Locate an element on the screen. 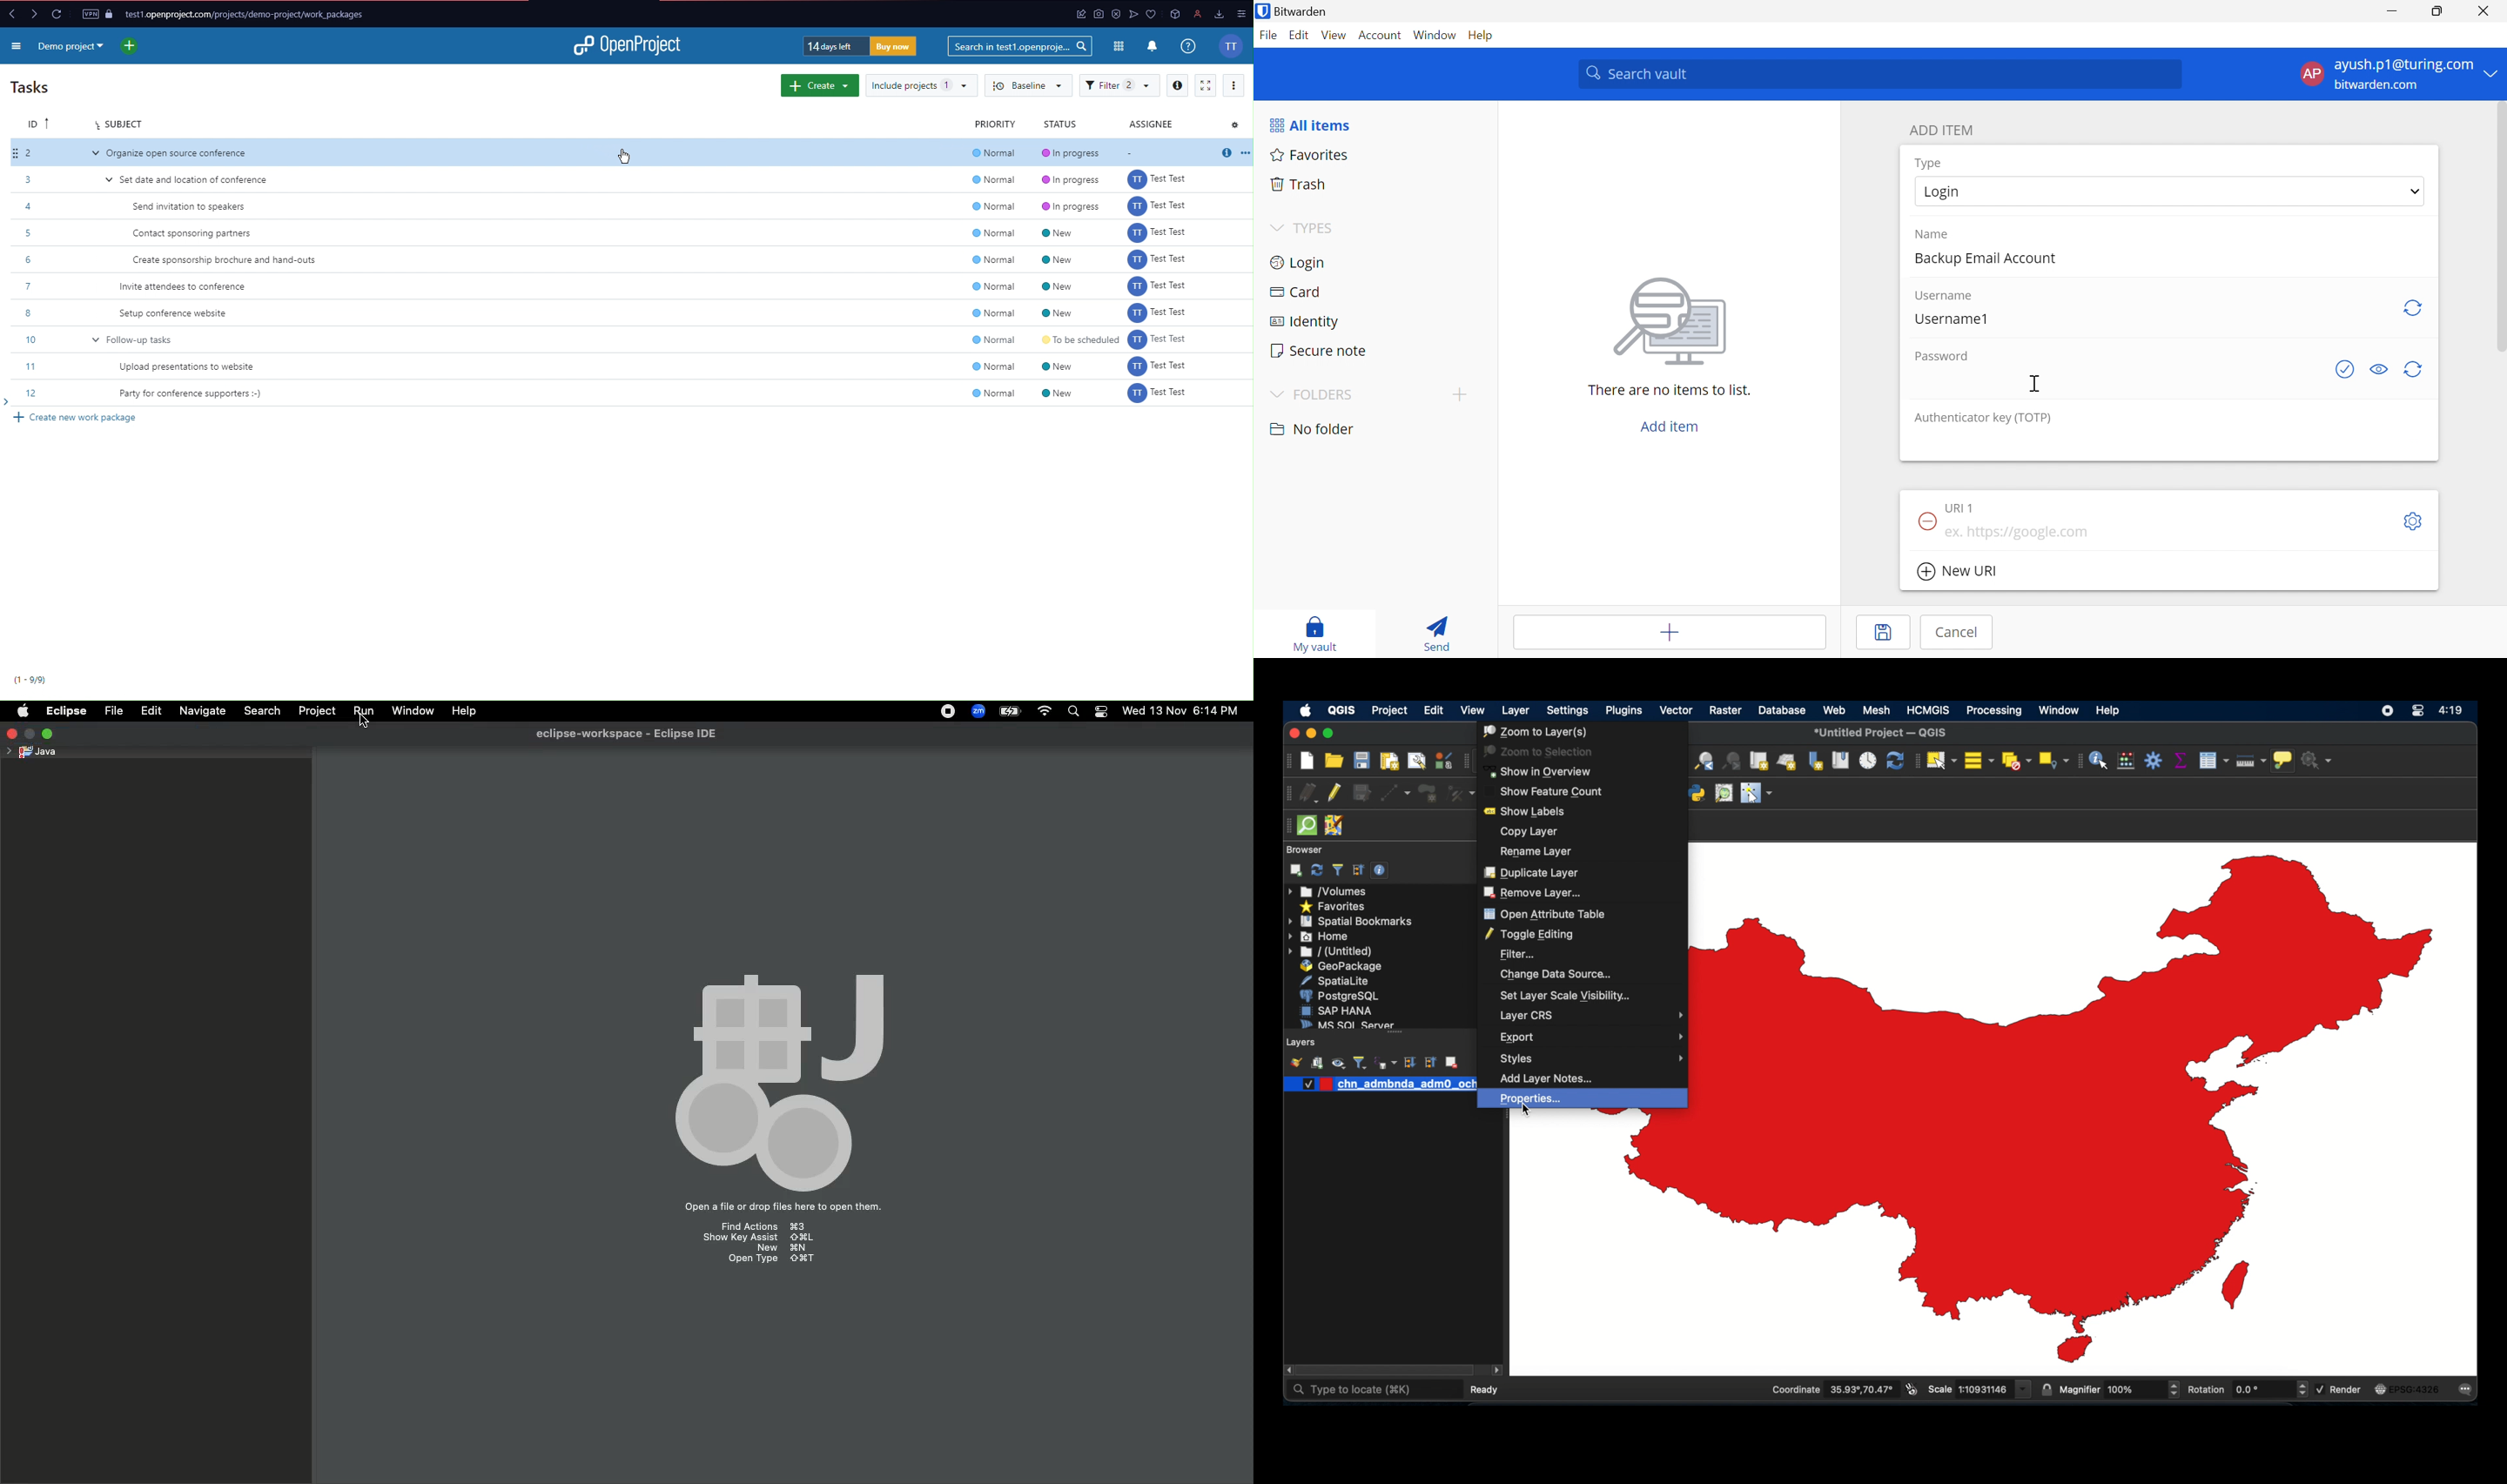  Fullscreen is located at coordinates (1207, 85).